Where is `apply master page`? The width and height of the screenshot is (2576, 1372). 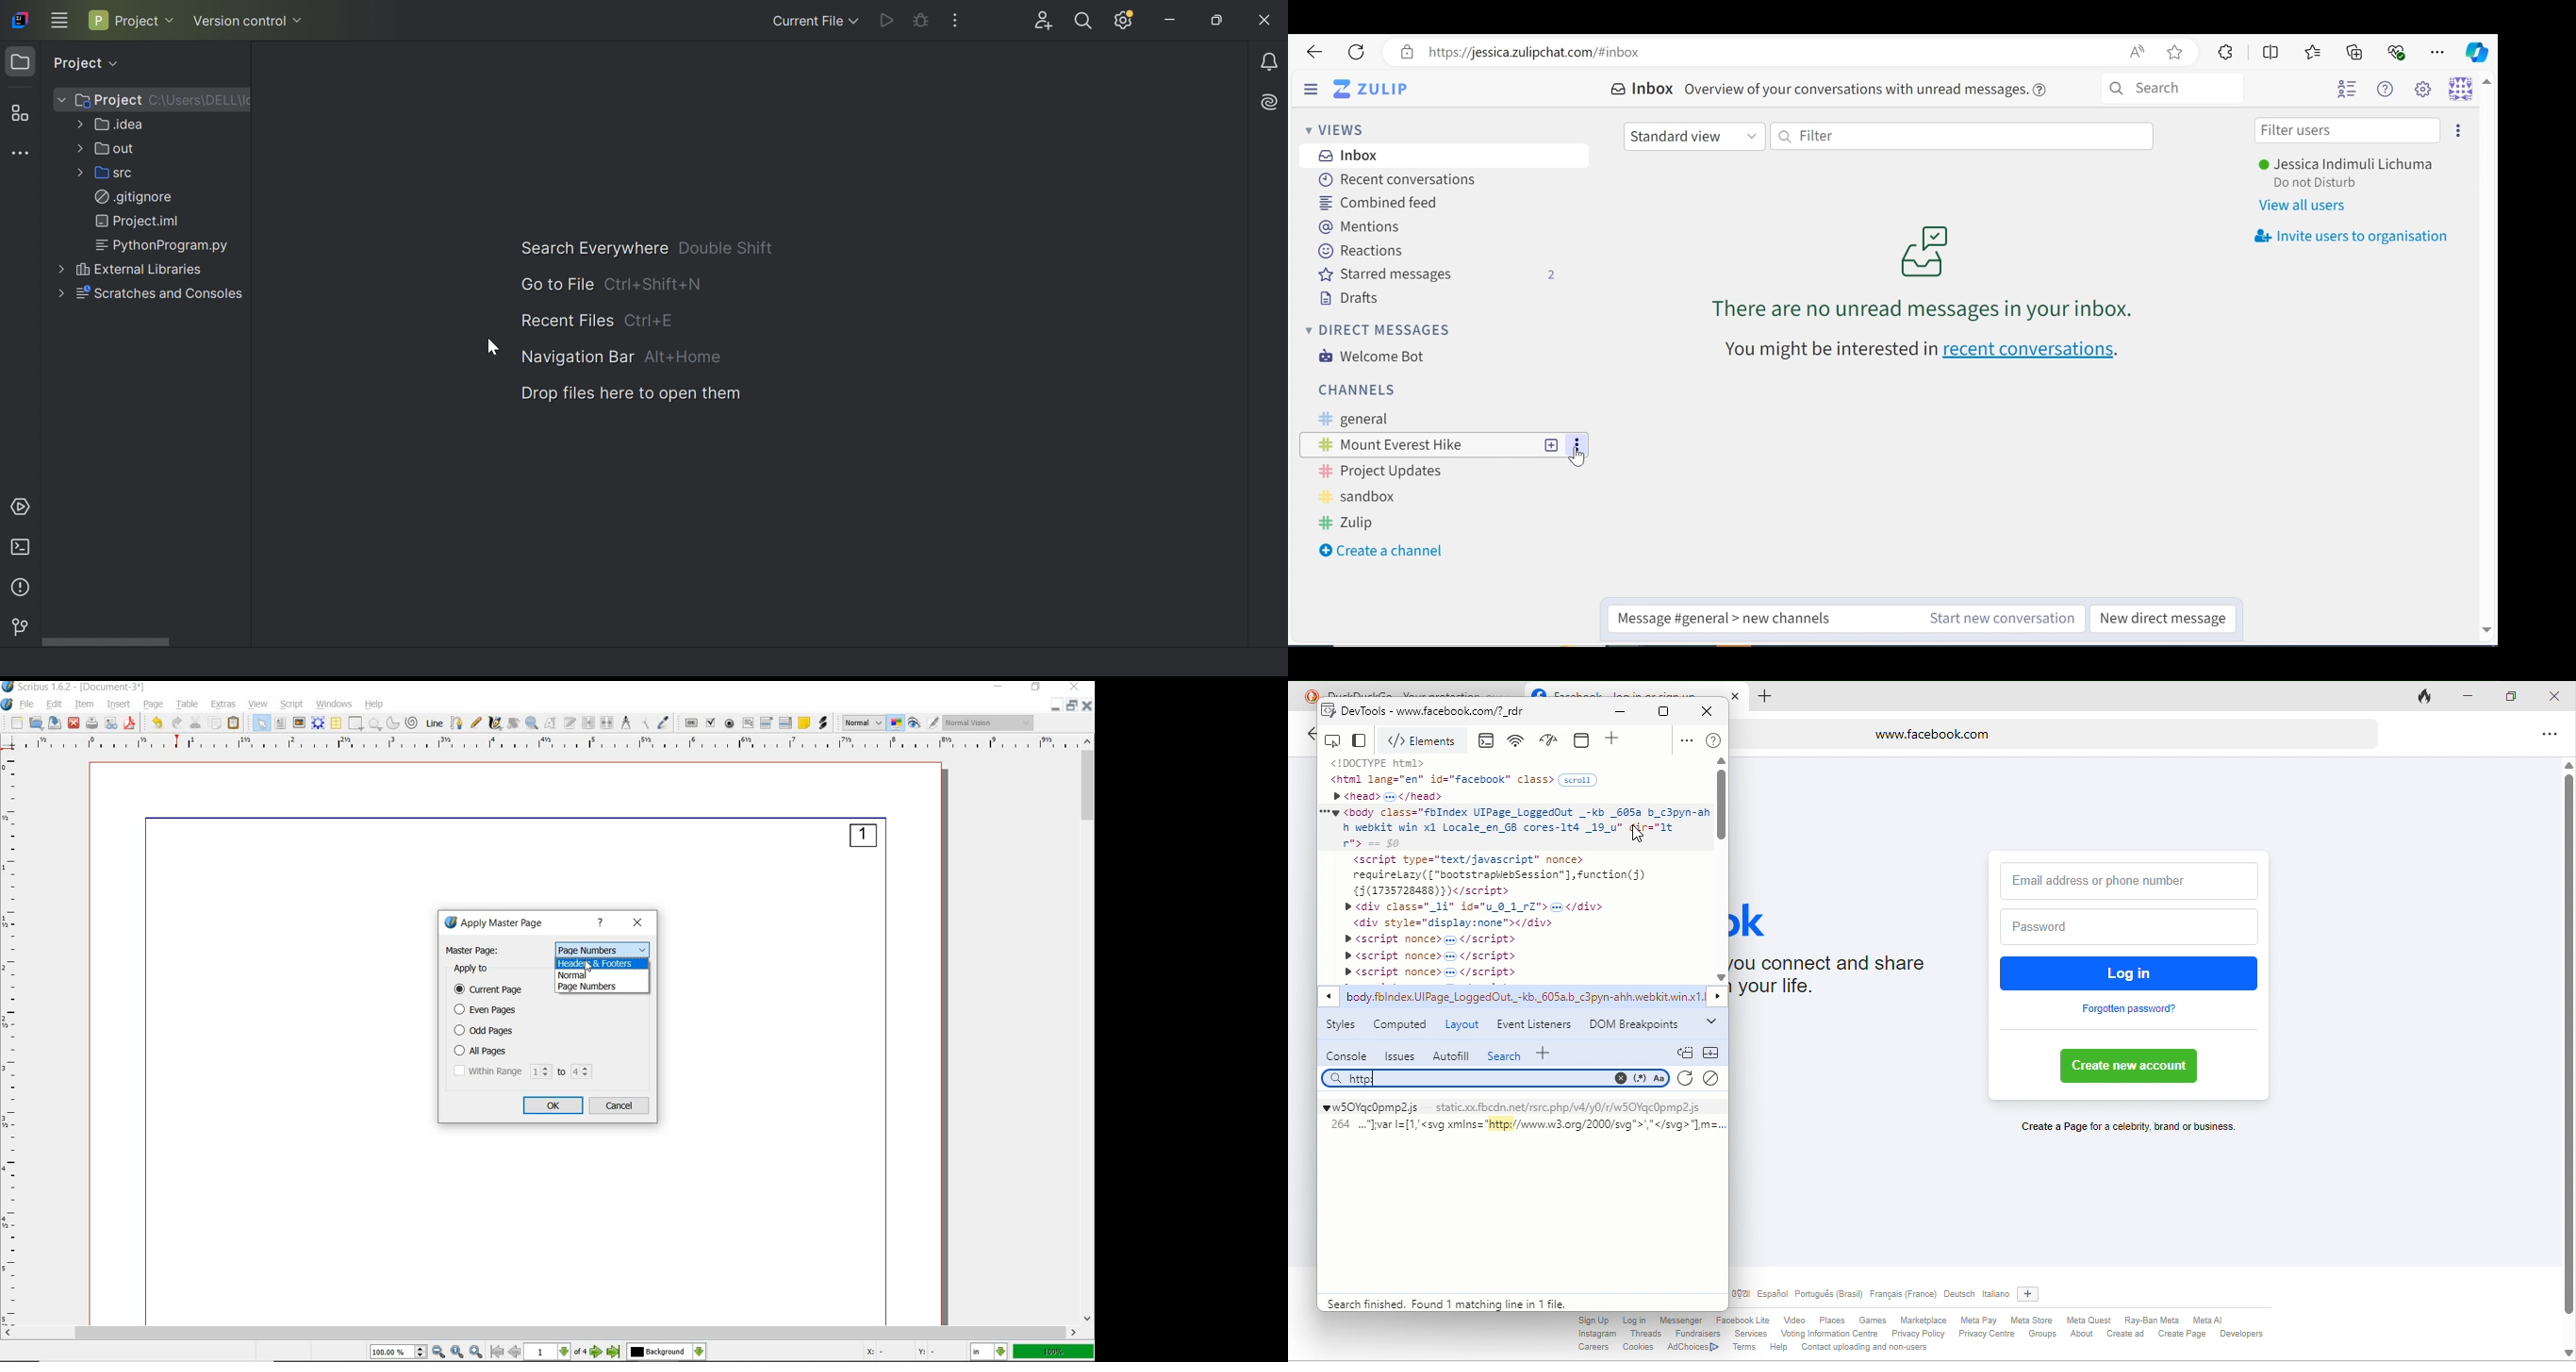 apply master page is located at coordinates (502, 924).